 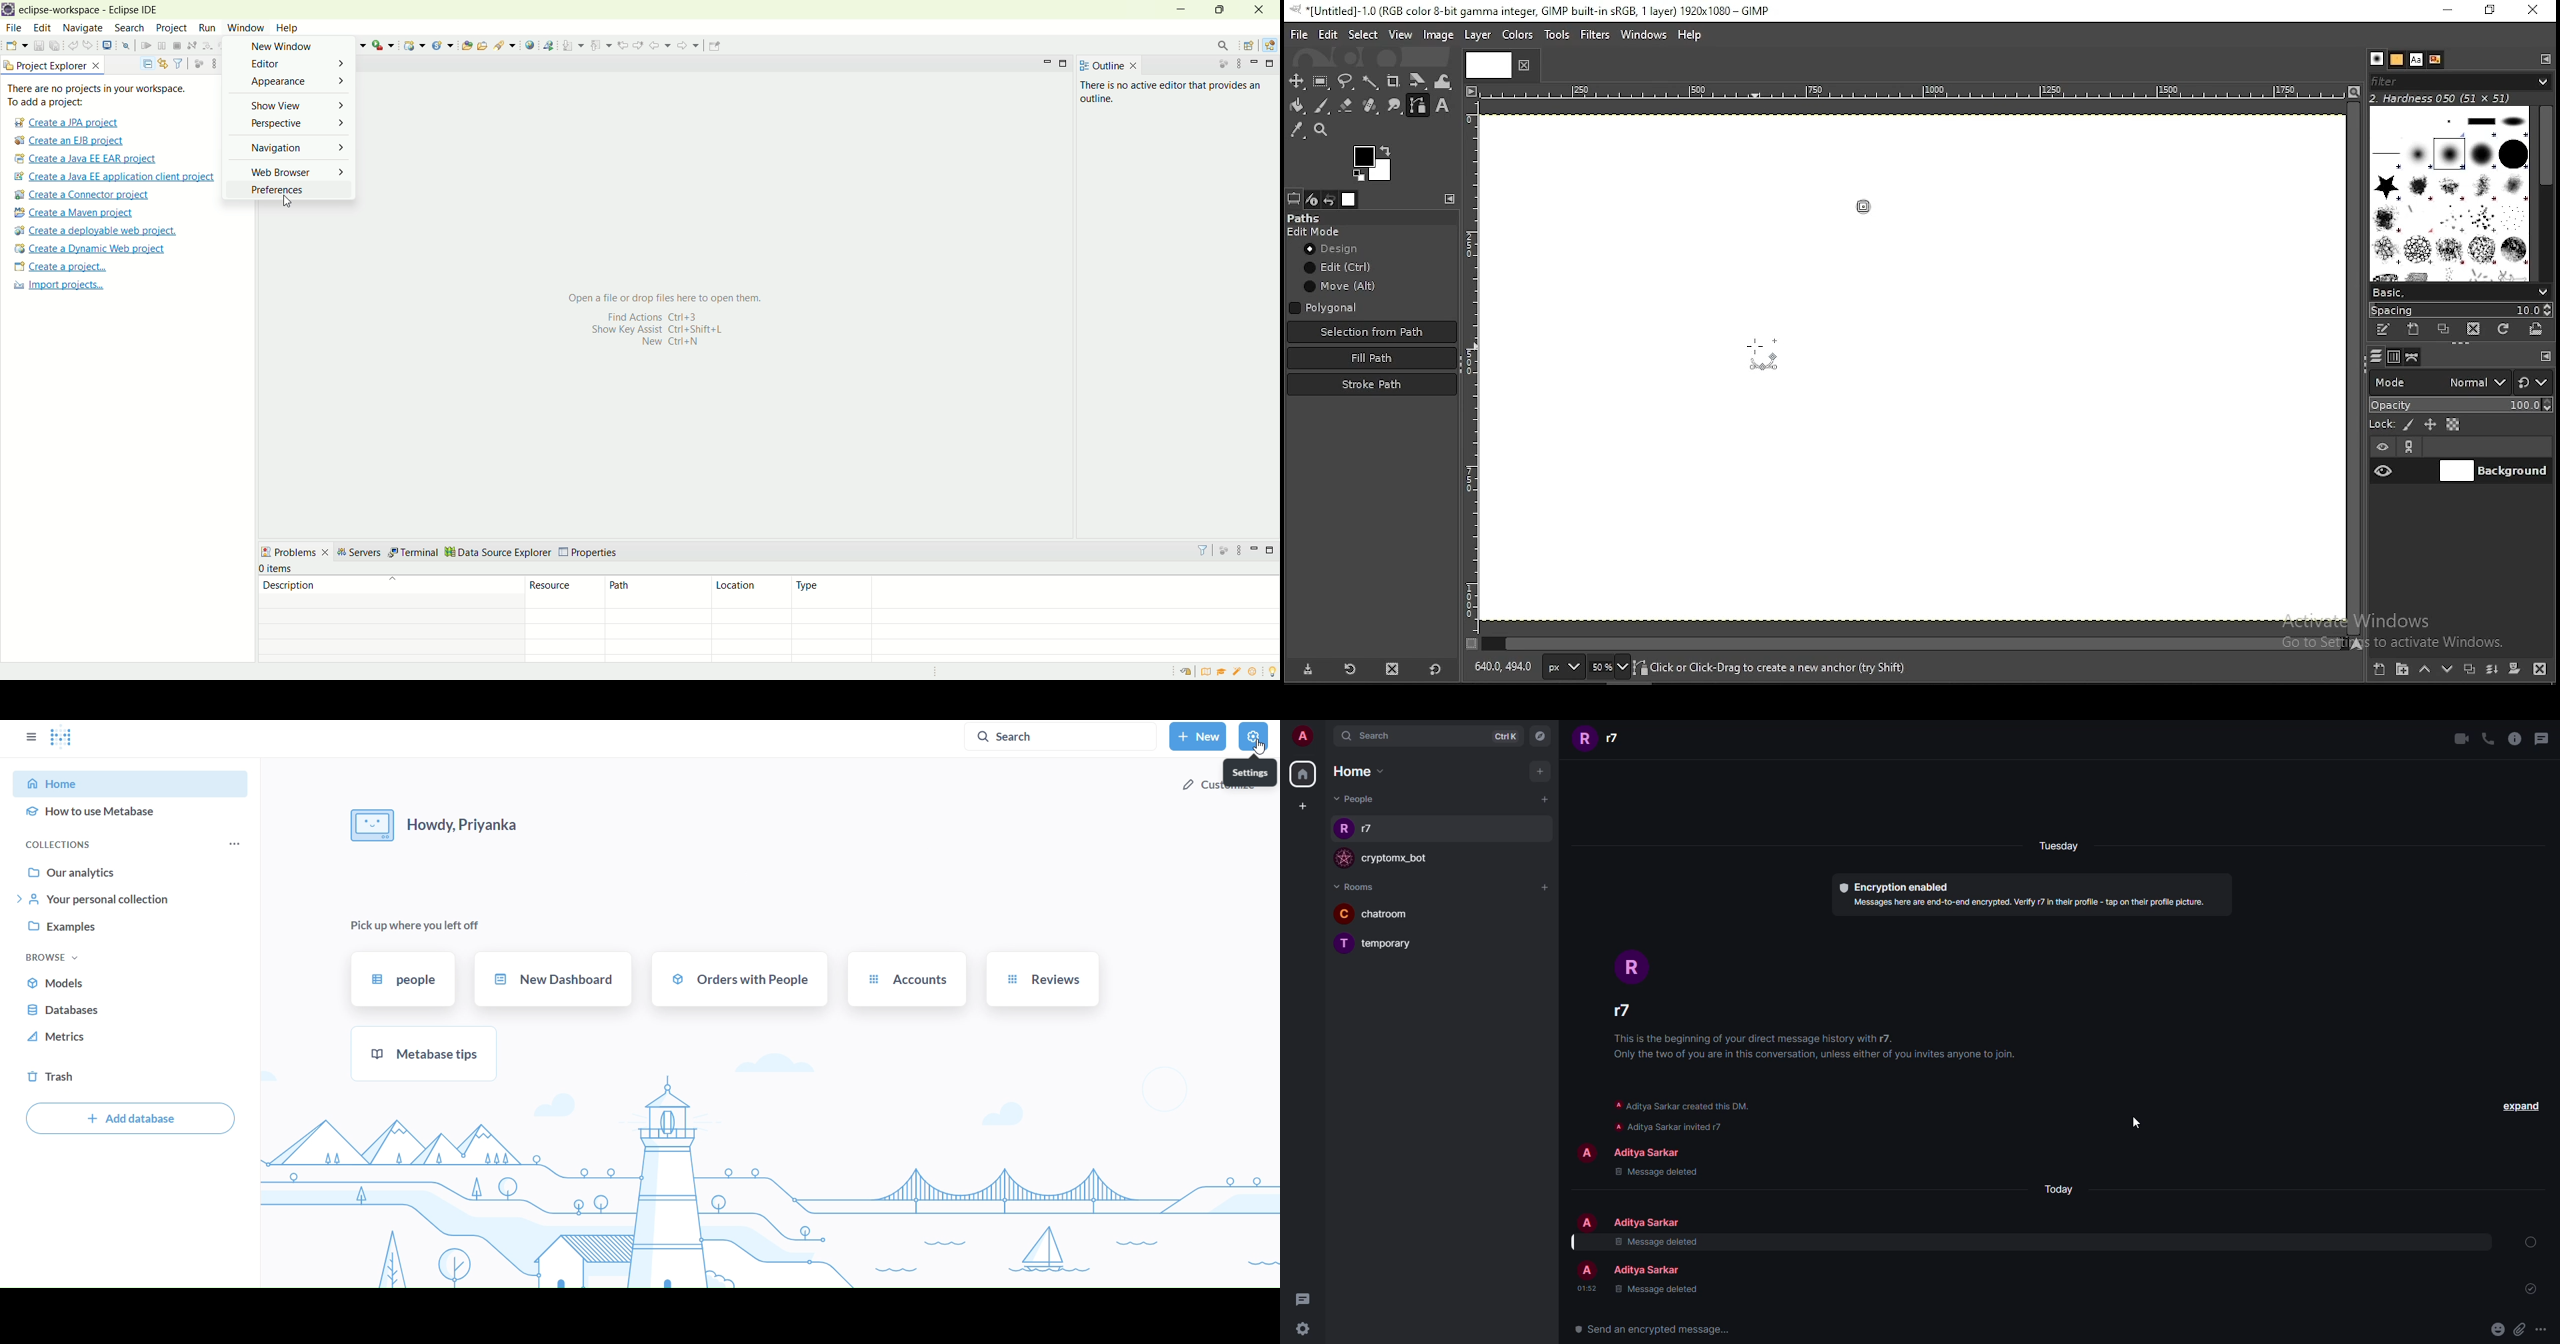 I want to click on close sidebar, so click(x=31, y=736).